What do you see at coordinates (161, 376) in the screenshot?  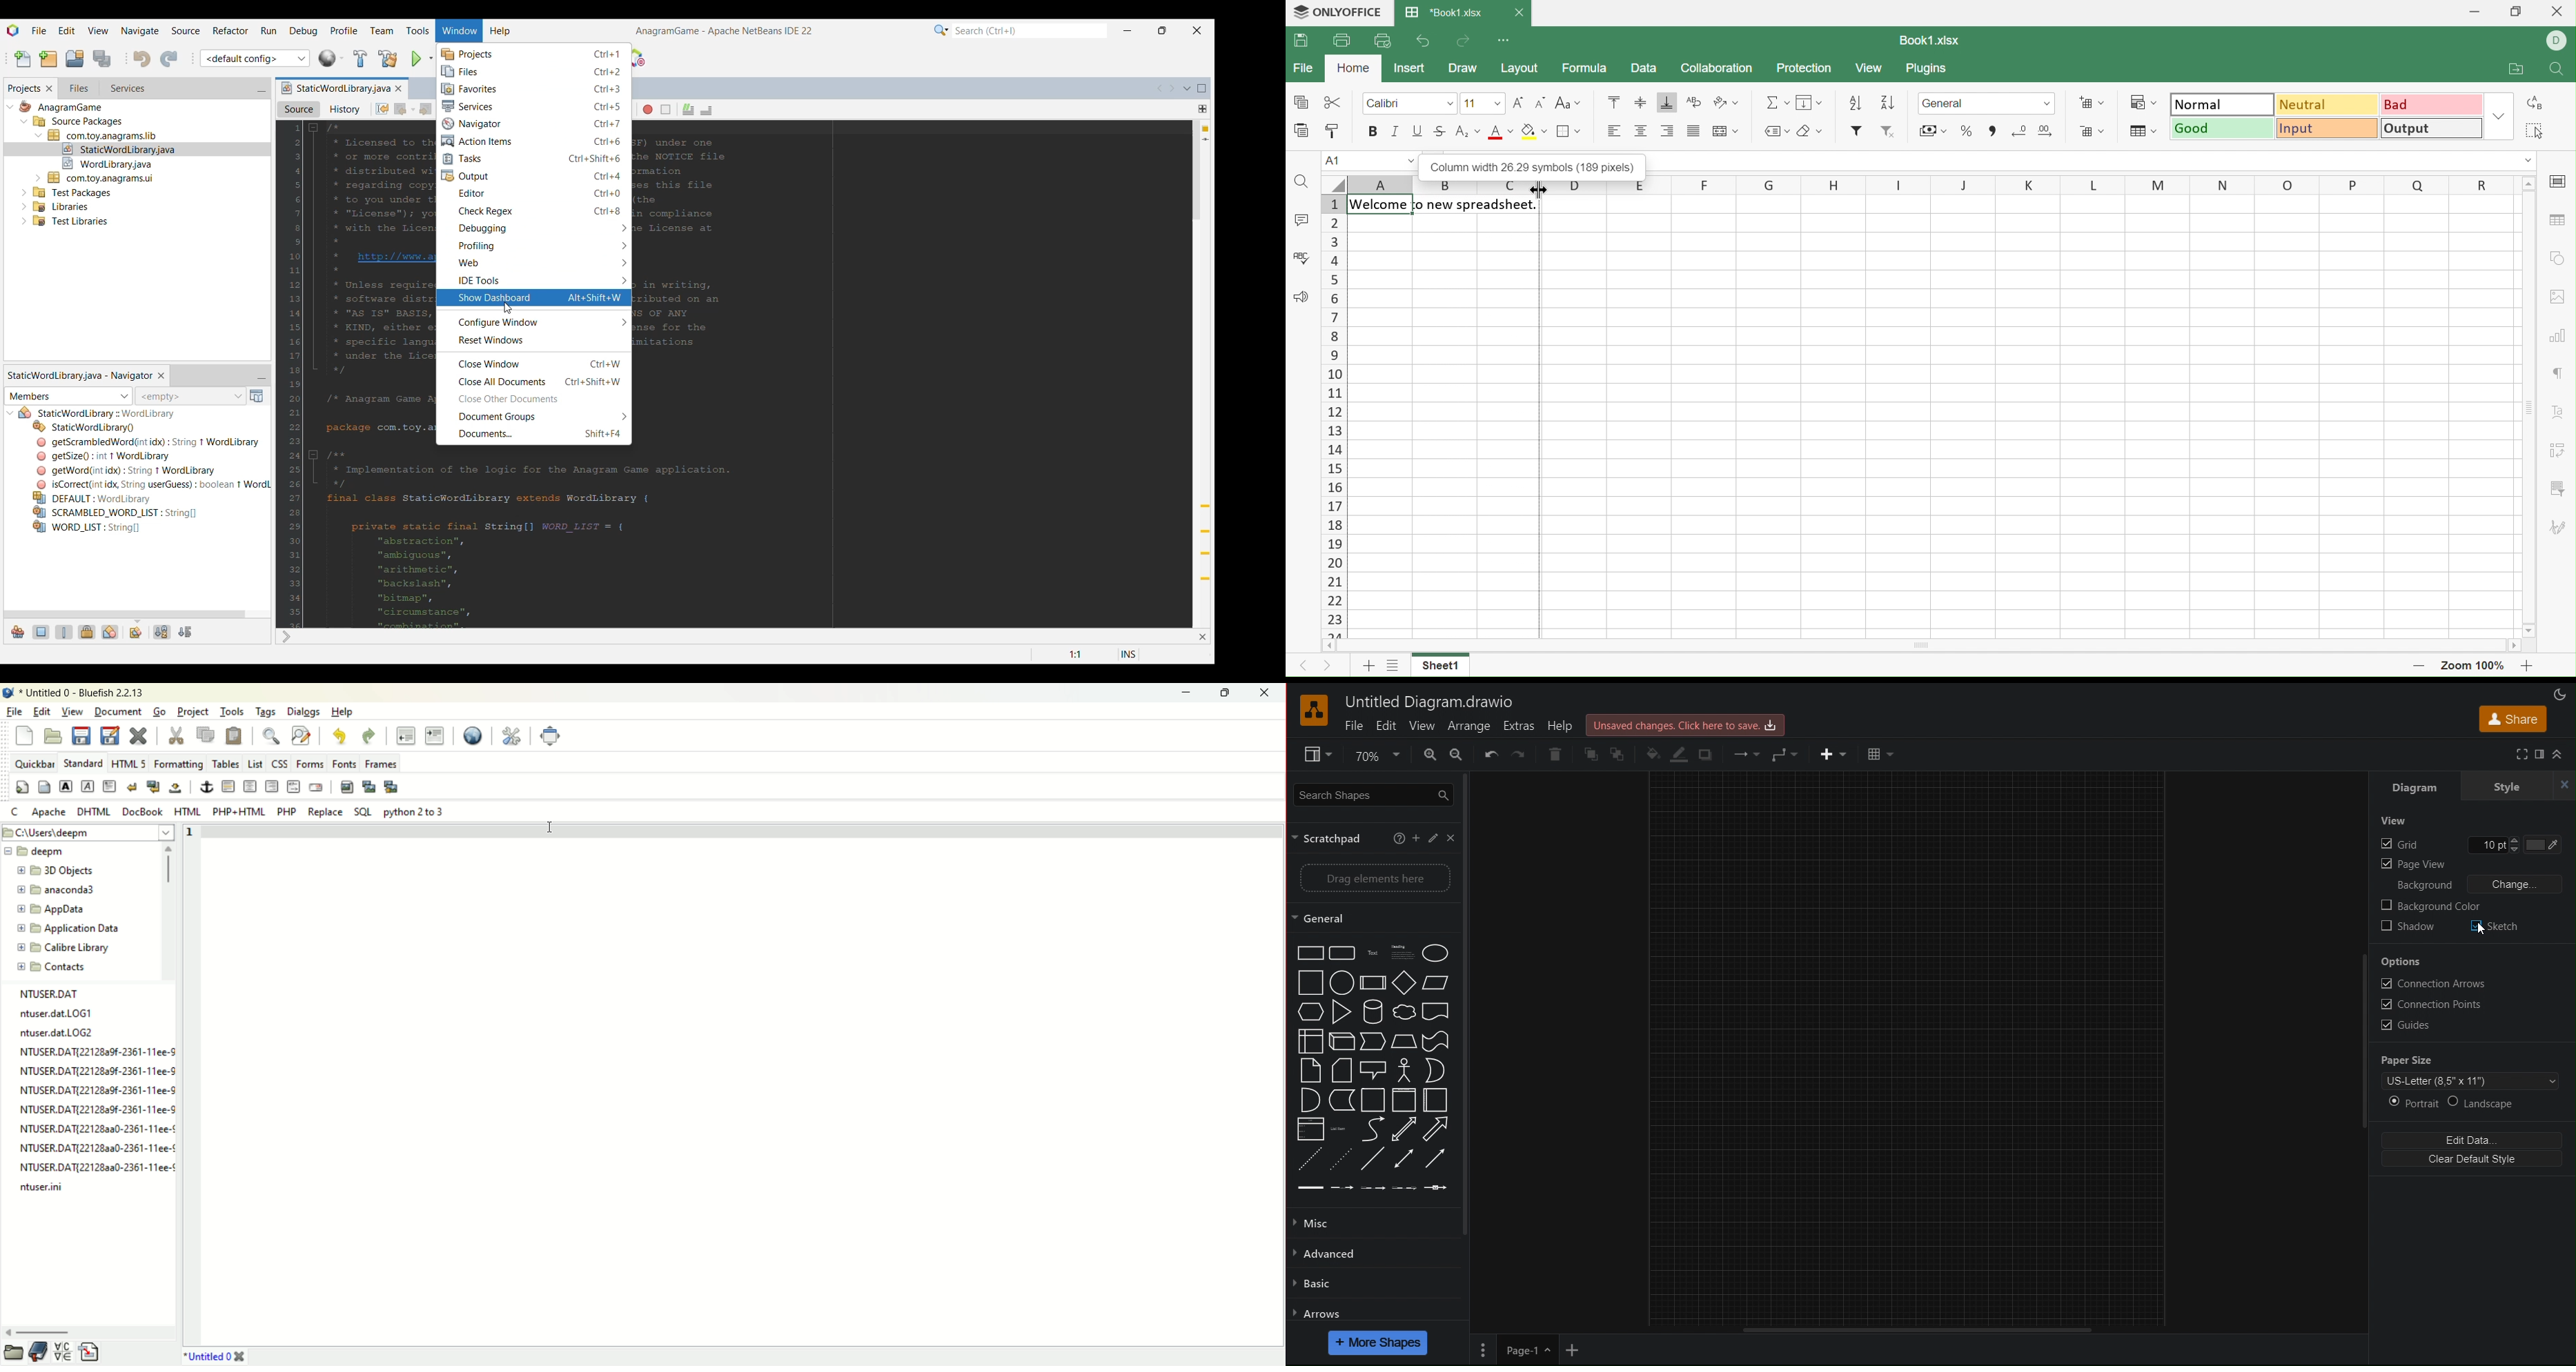 I see `Close current selection` at bounding box center [161, 376].